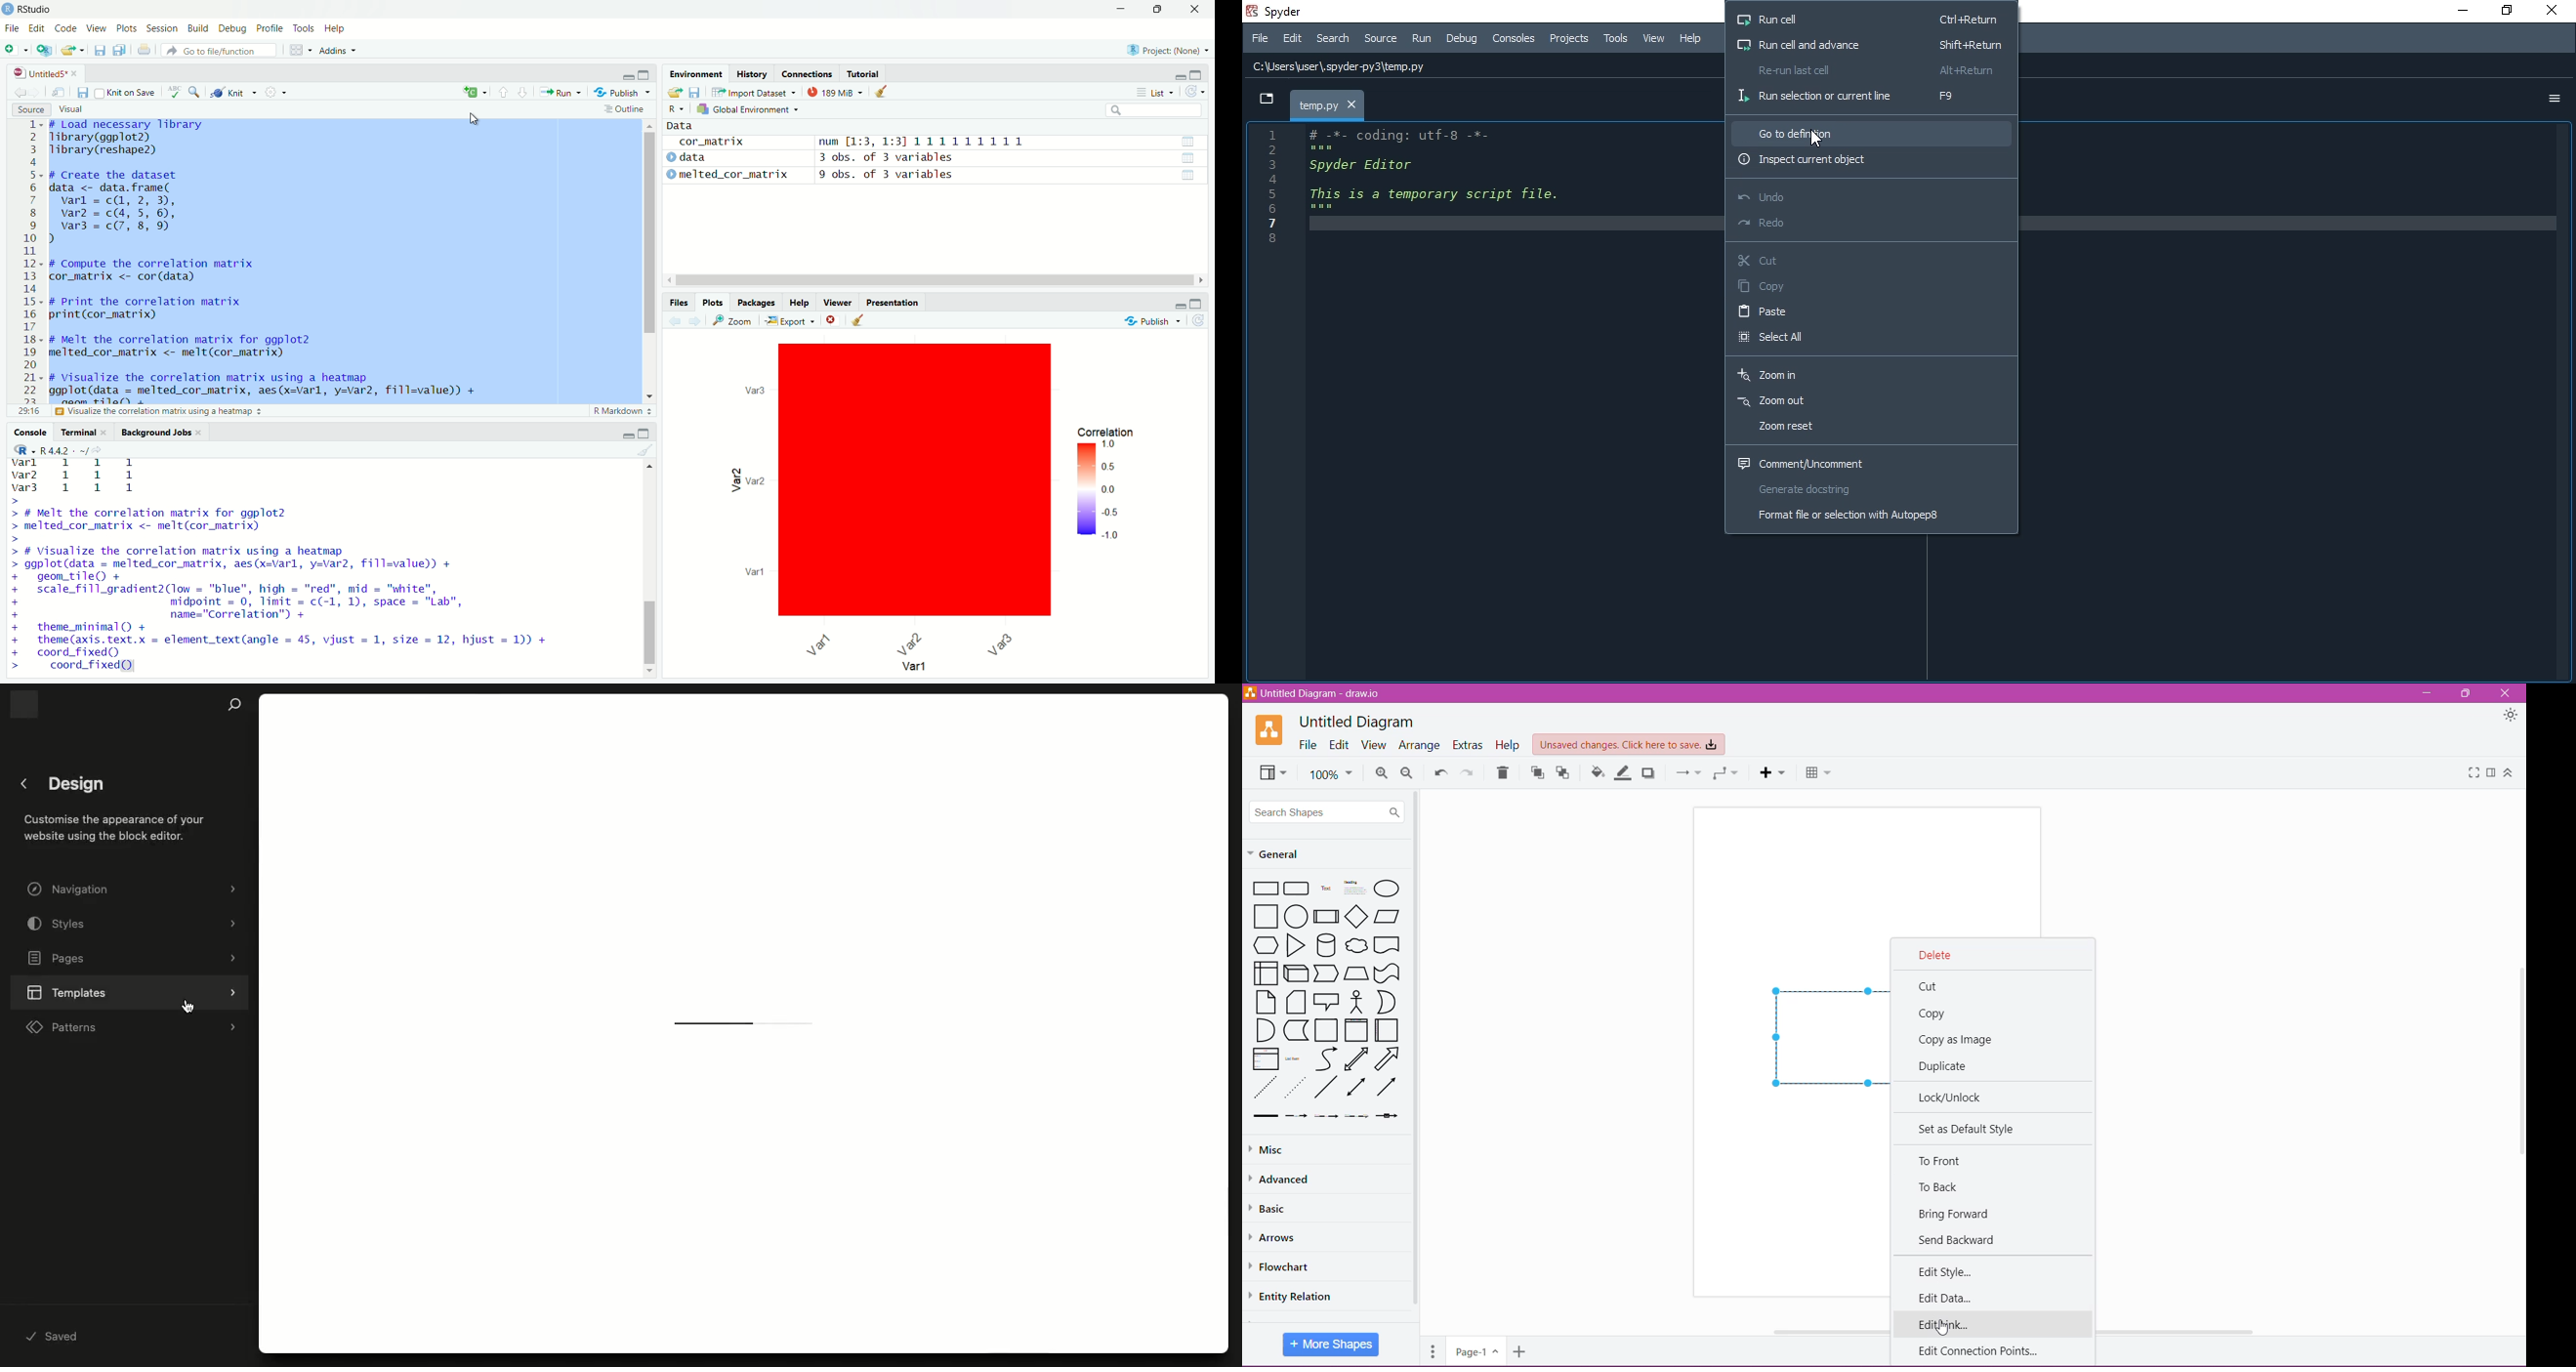  What do you see at coordinates (1262, 102) in the screenshot?
I see `dropdown` at bounding box center [1262, 102].